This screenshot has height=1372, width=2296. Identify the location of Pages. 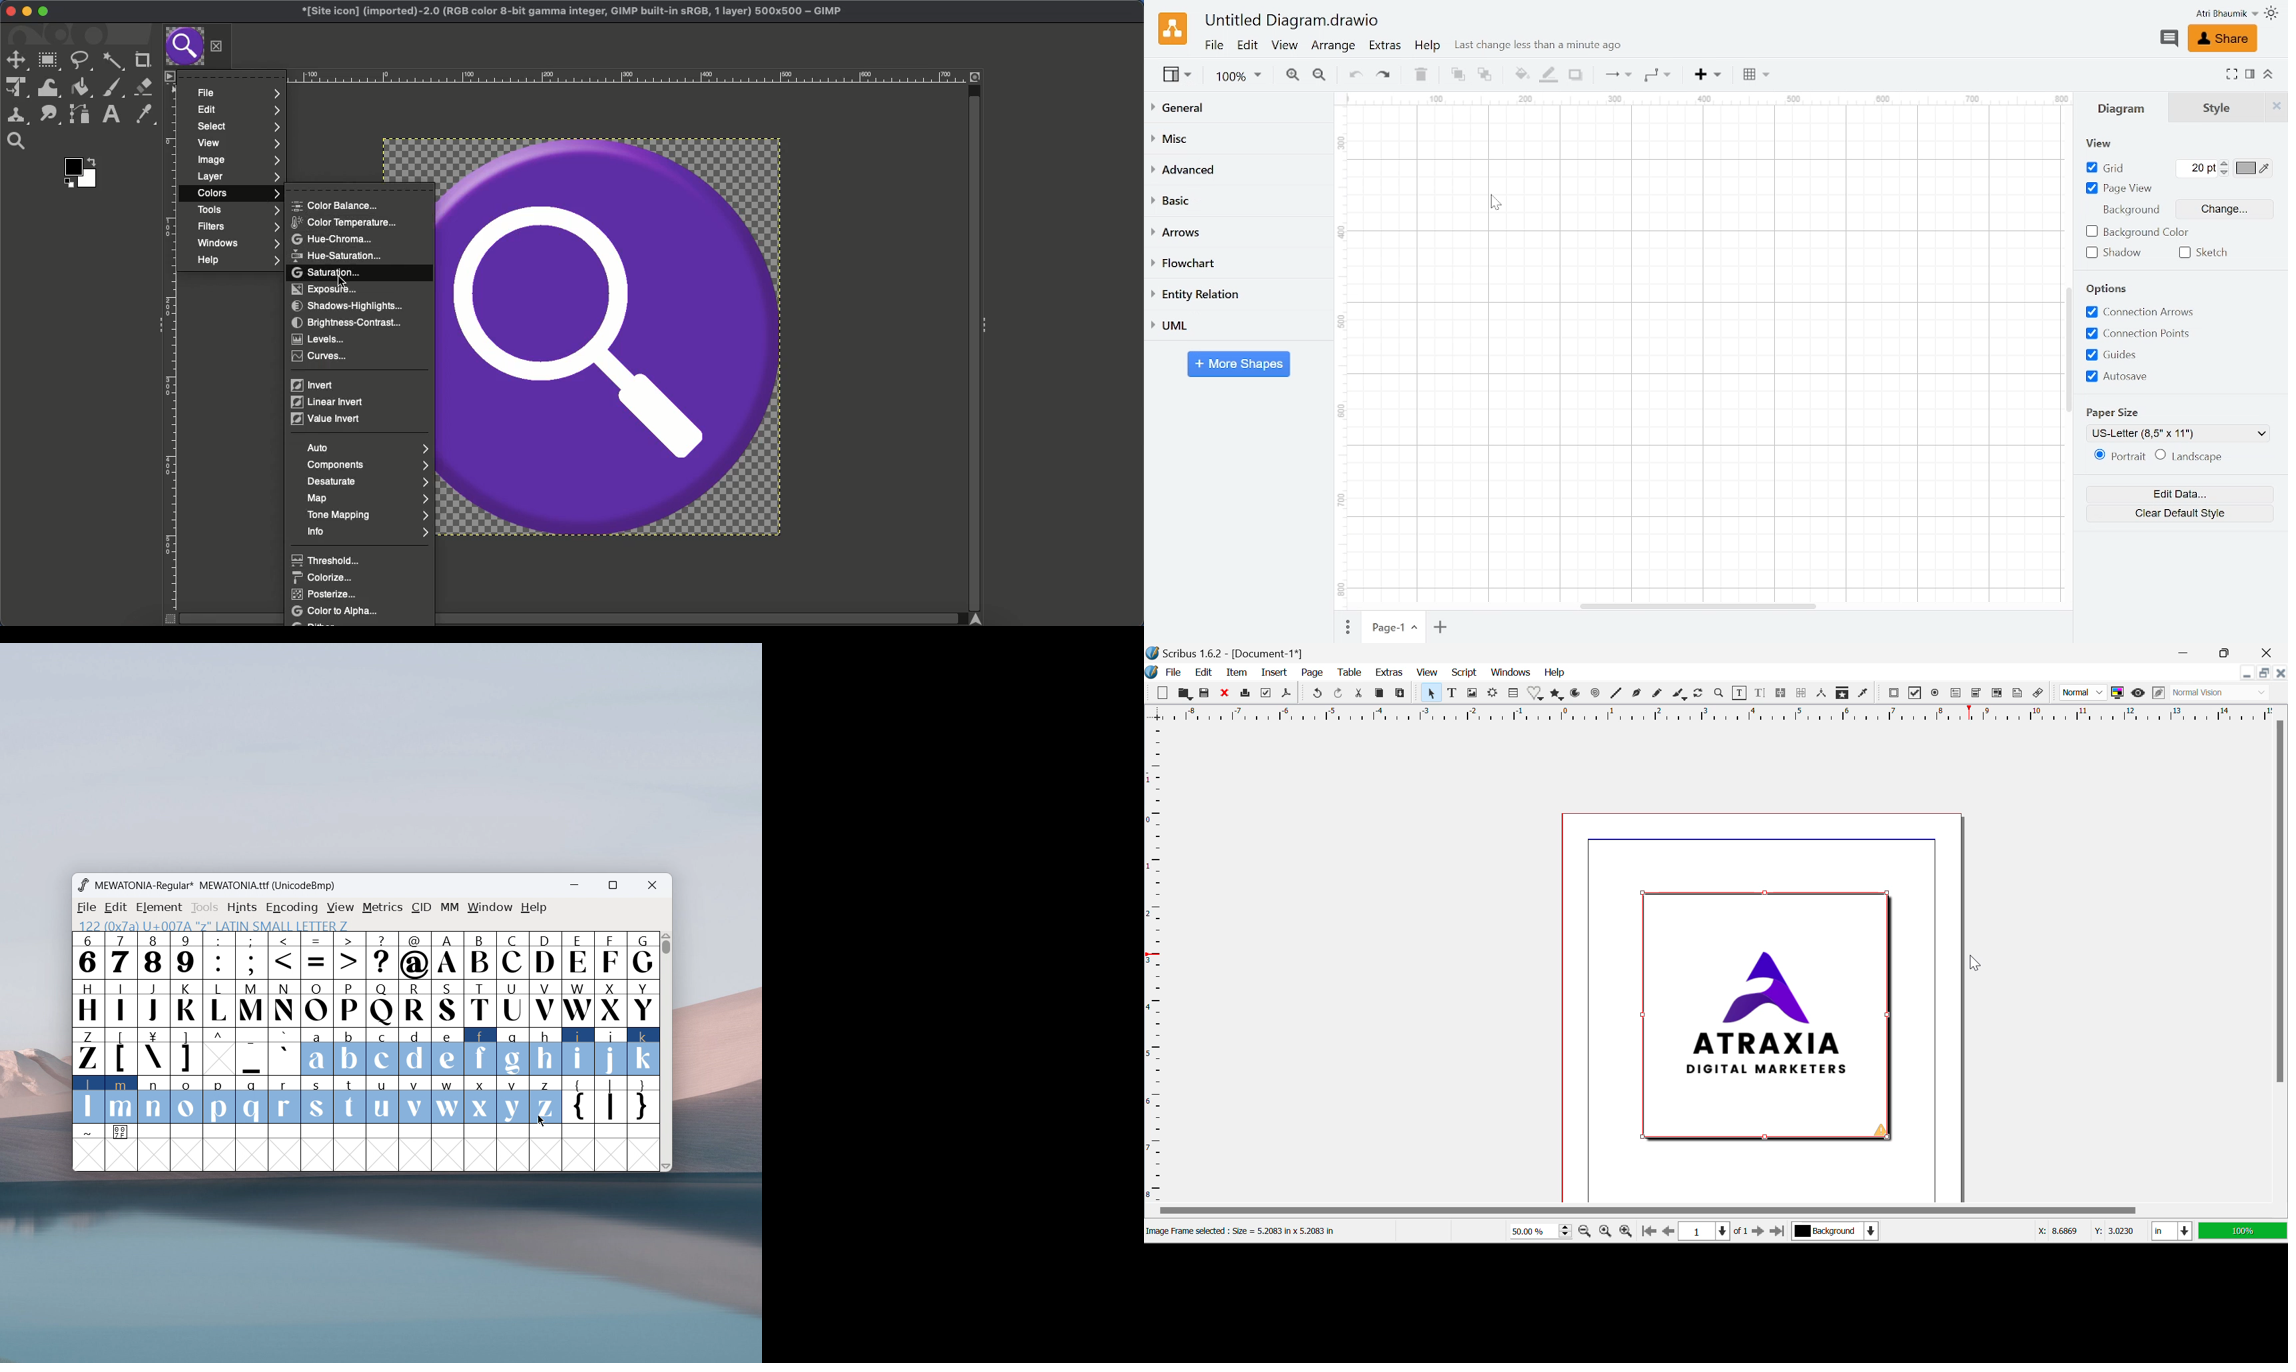
(1347, 628).